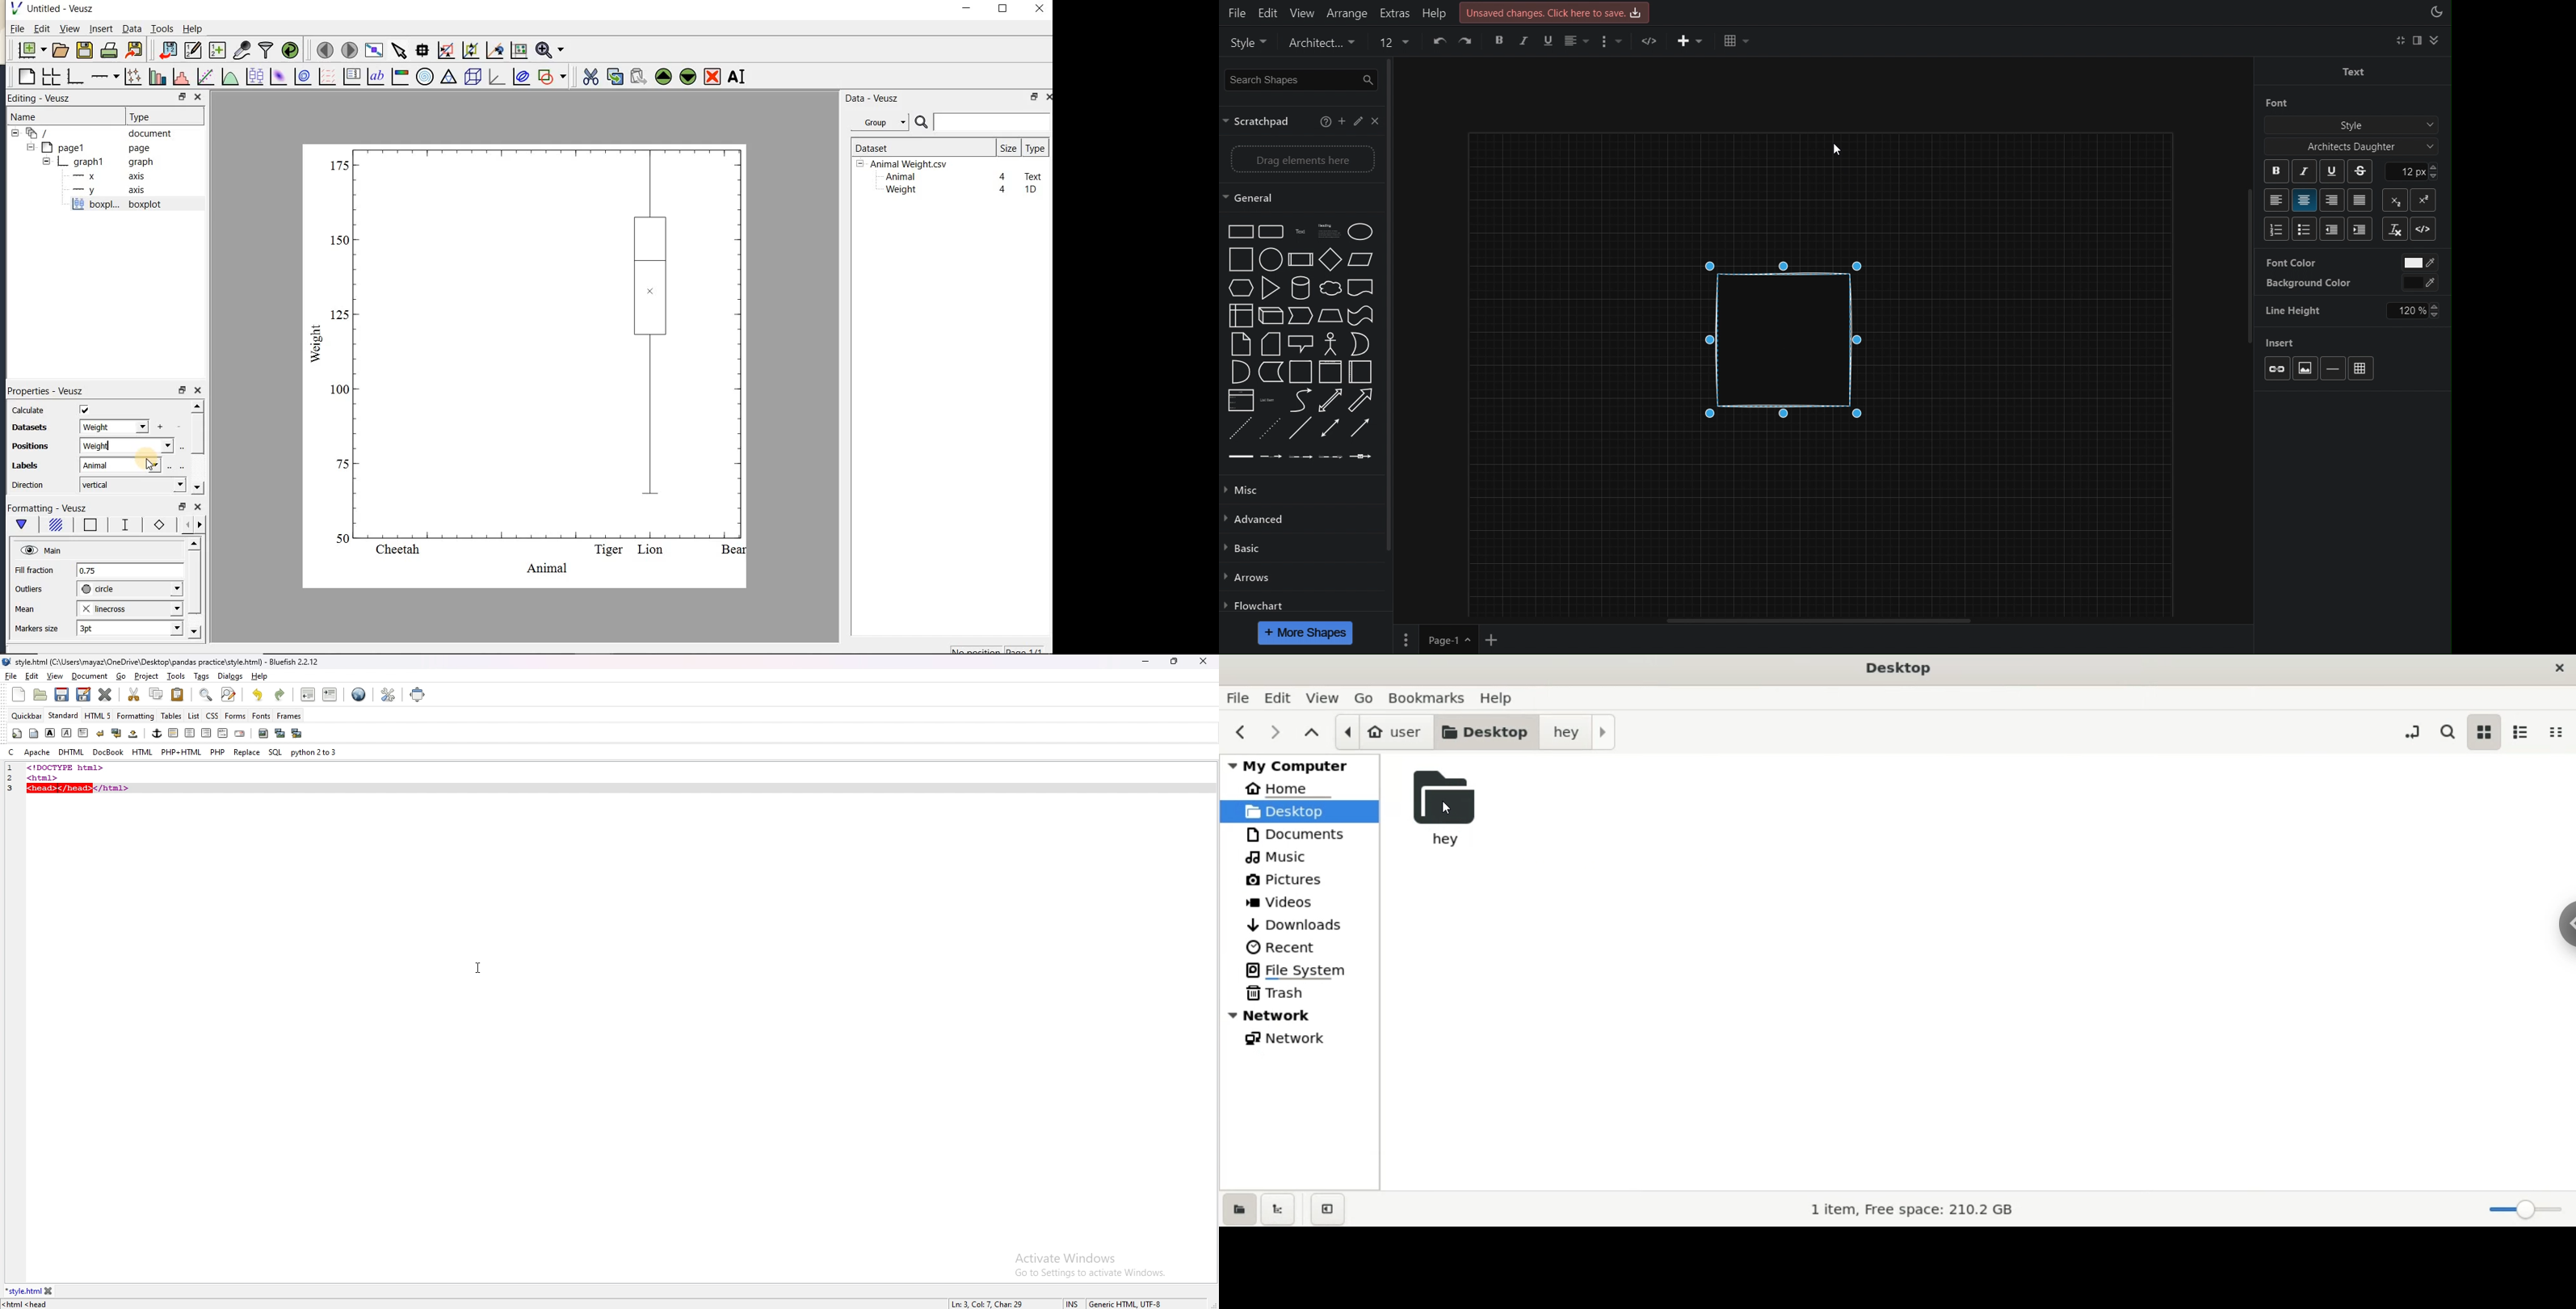  What do you see at coordinates (2421, 43) in the screenshot?
I see `Format` at bounding box center [2421, 43].